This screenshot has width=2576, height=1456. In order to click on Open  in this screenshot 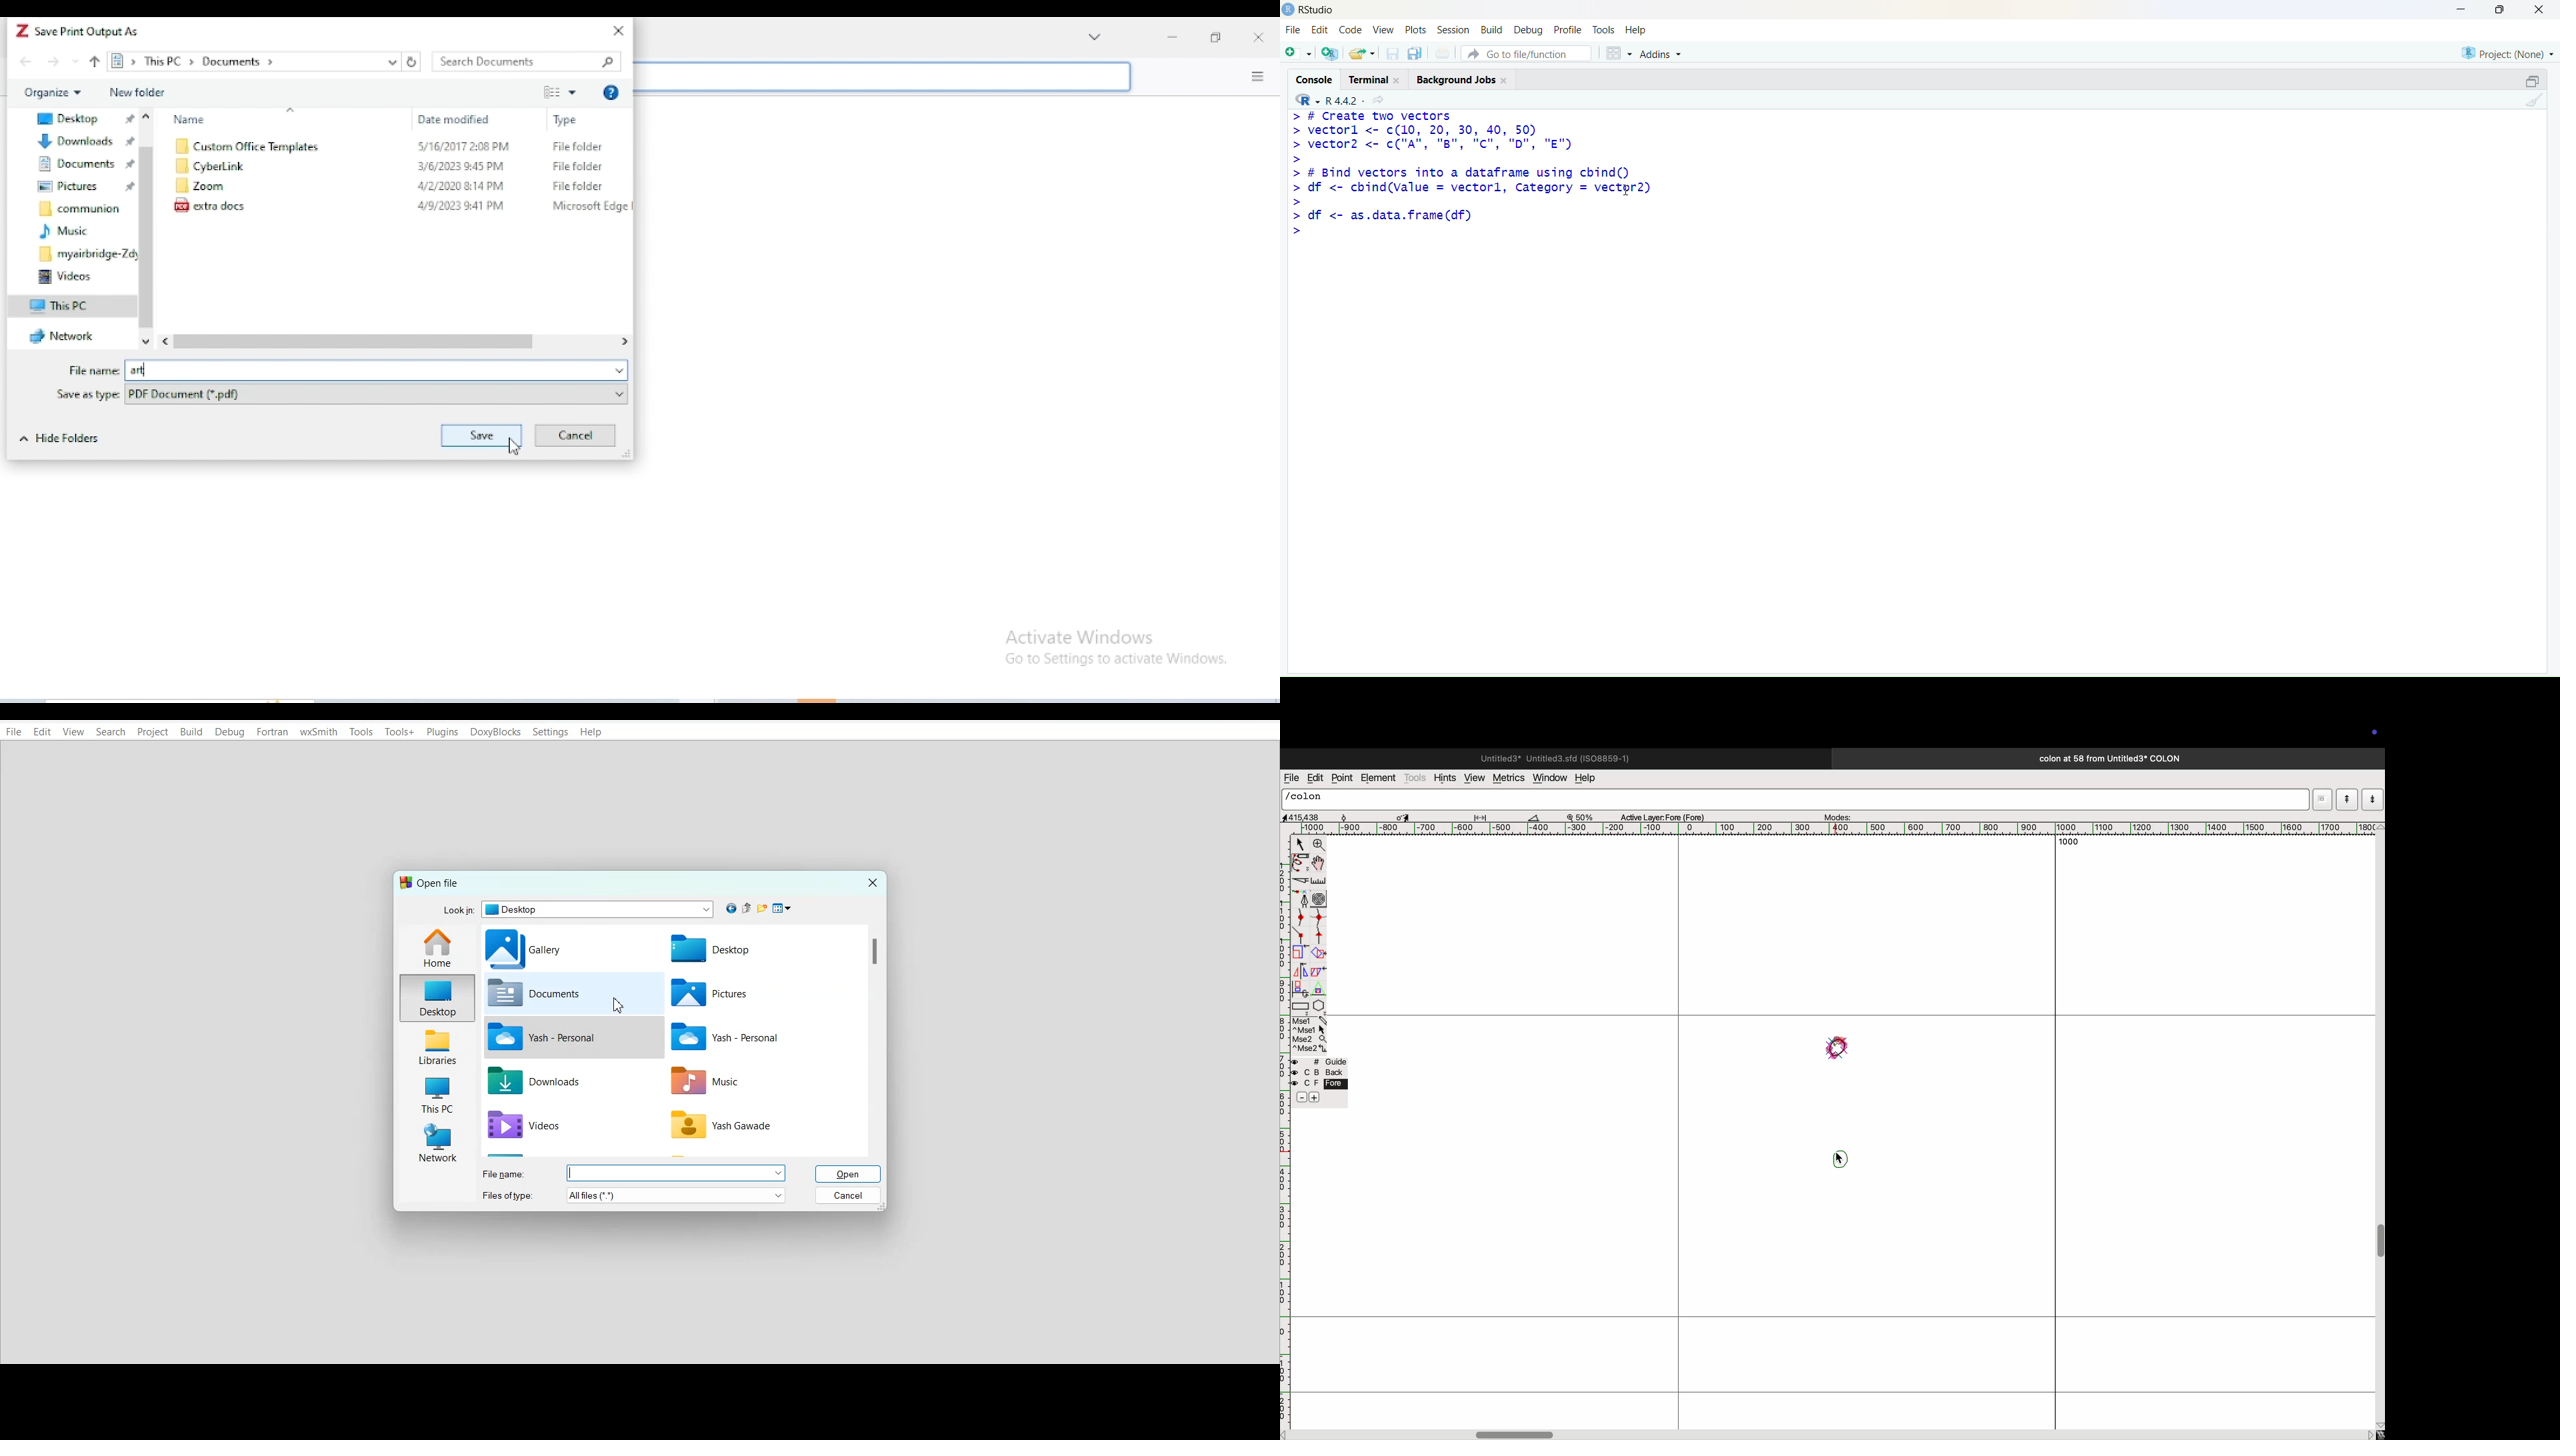, I will do `click(849, 1174)`.